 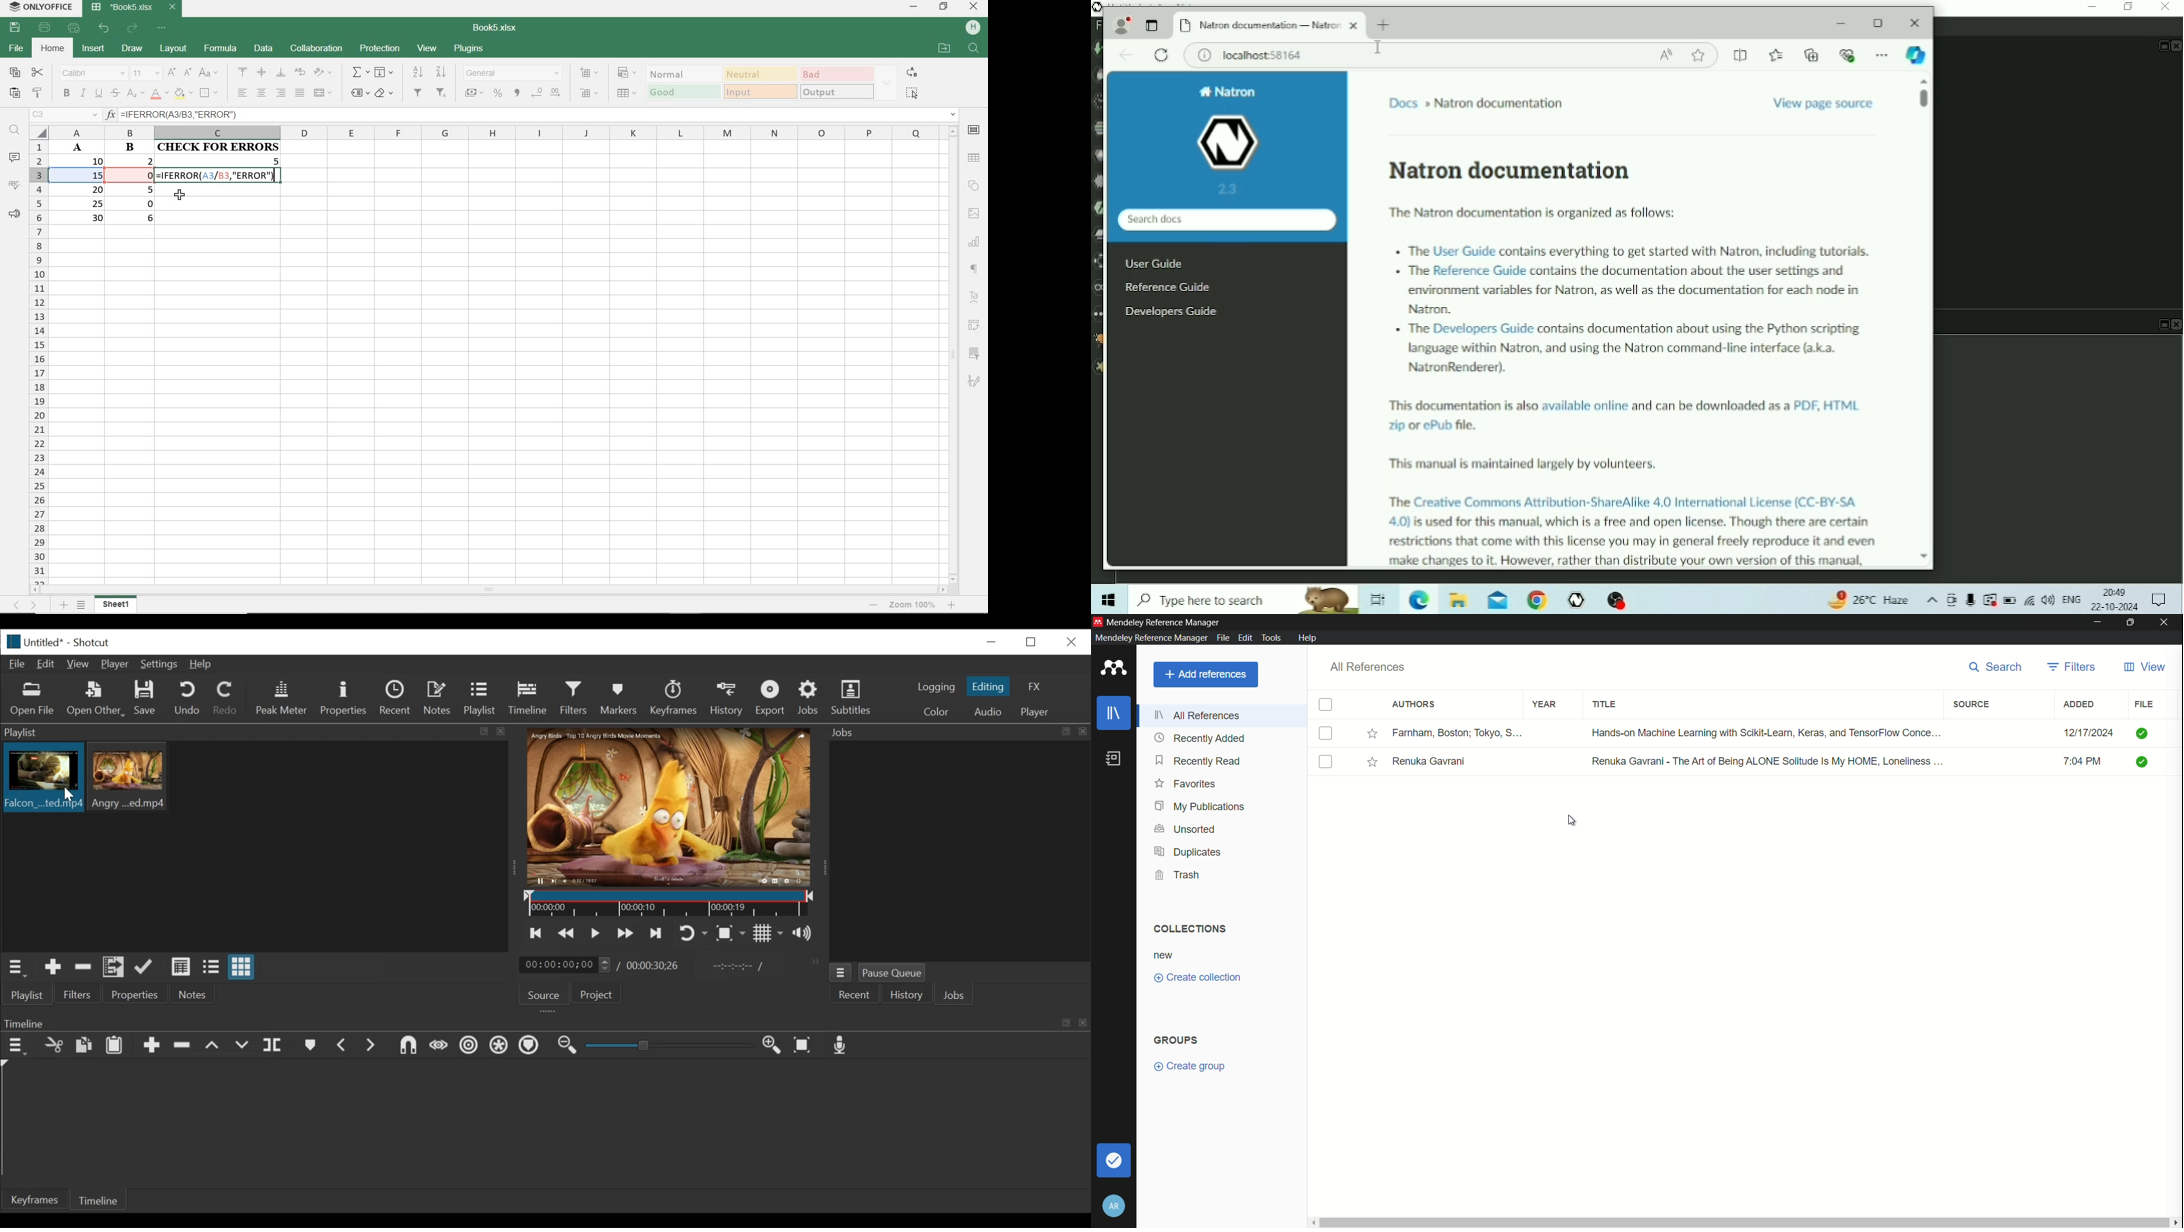 I want to click on INPUT, so click(x=760, y=91).